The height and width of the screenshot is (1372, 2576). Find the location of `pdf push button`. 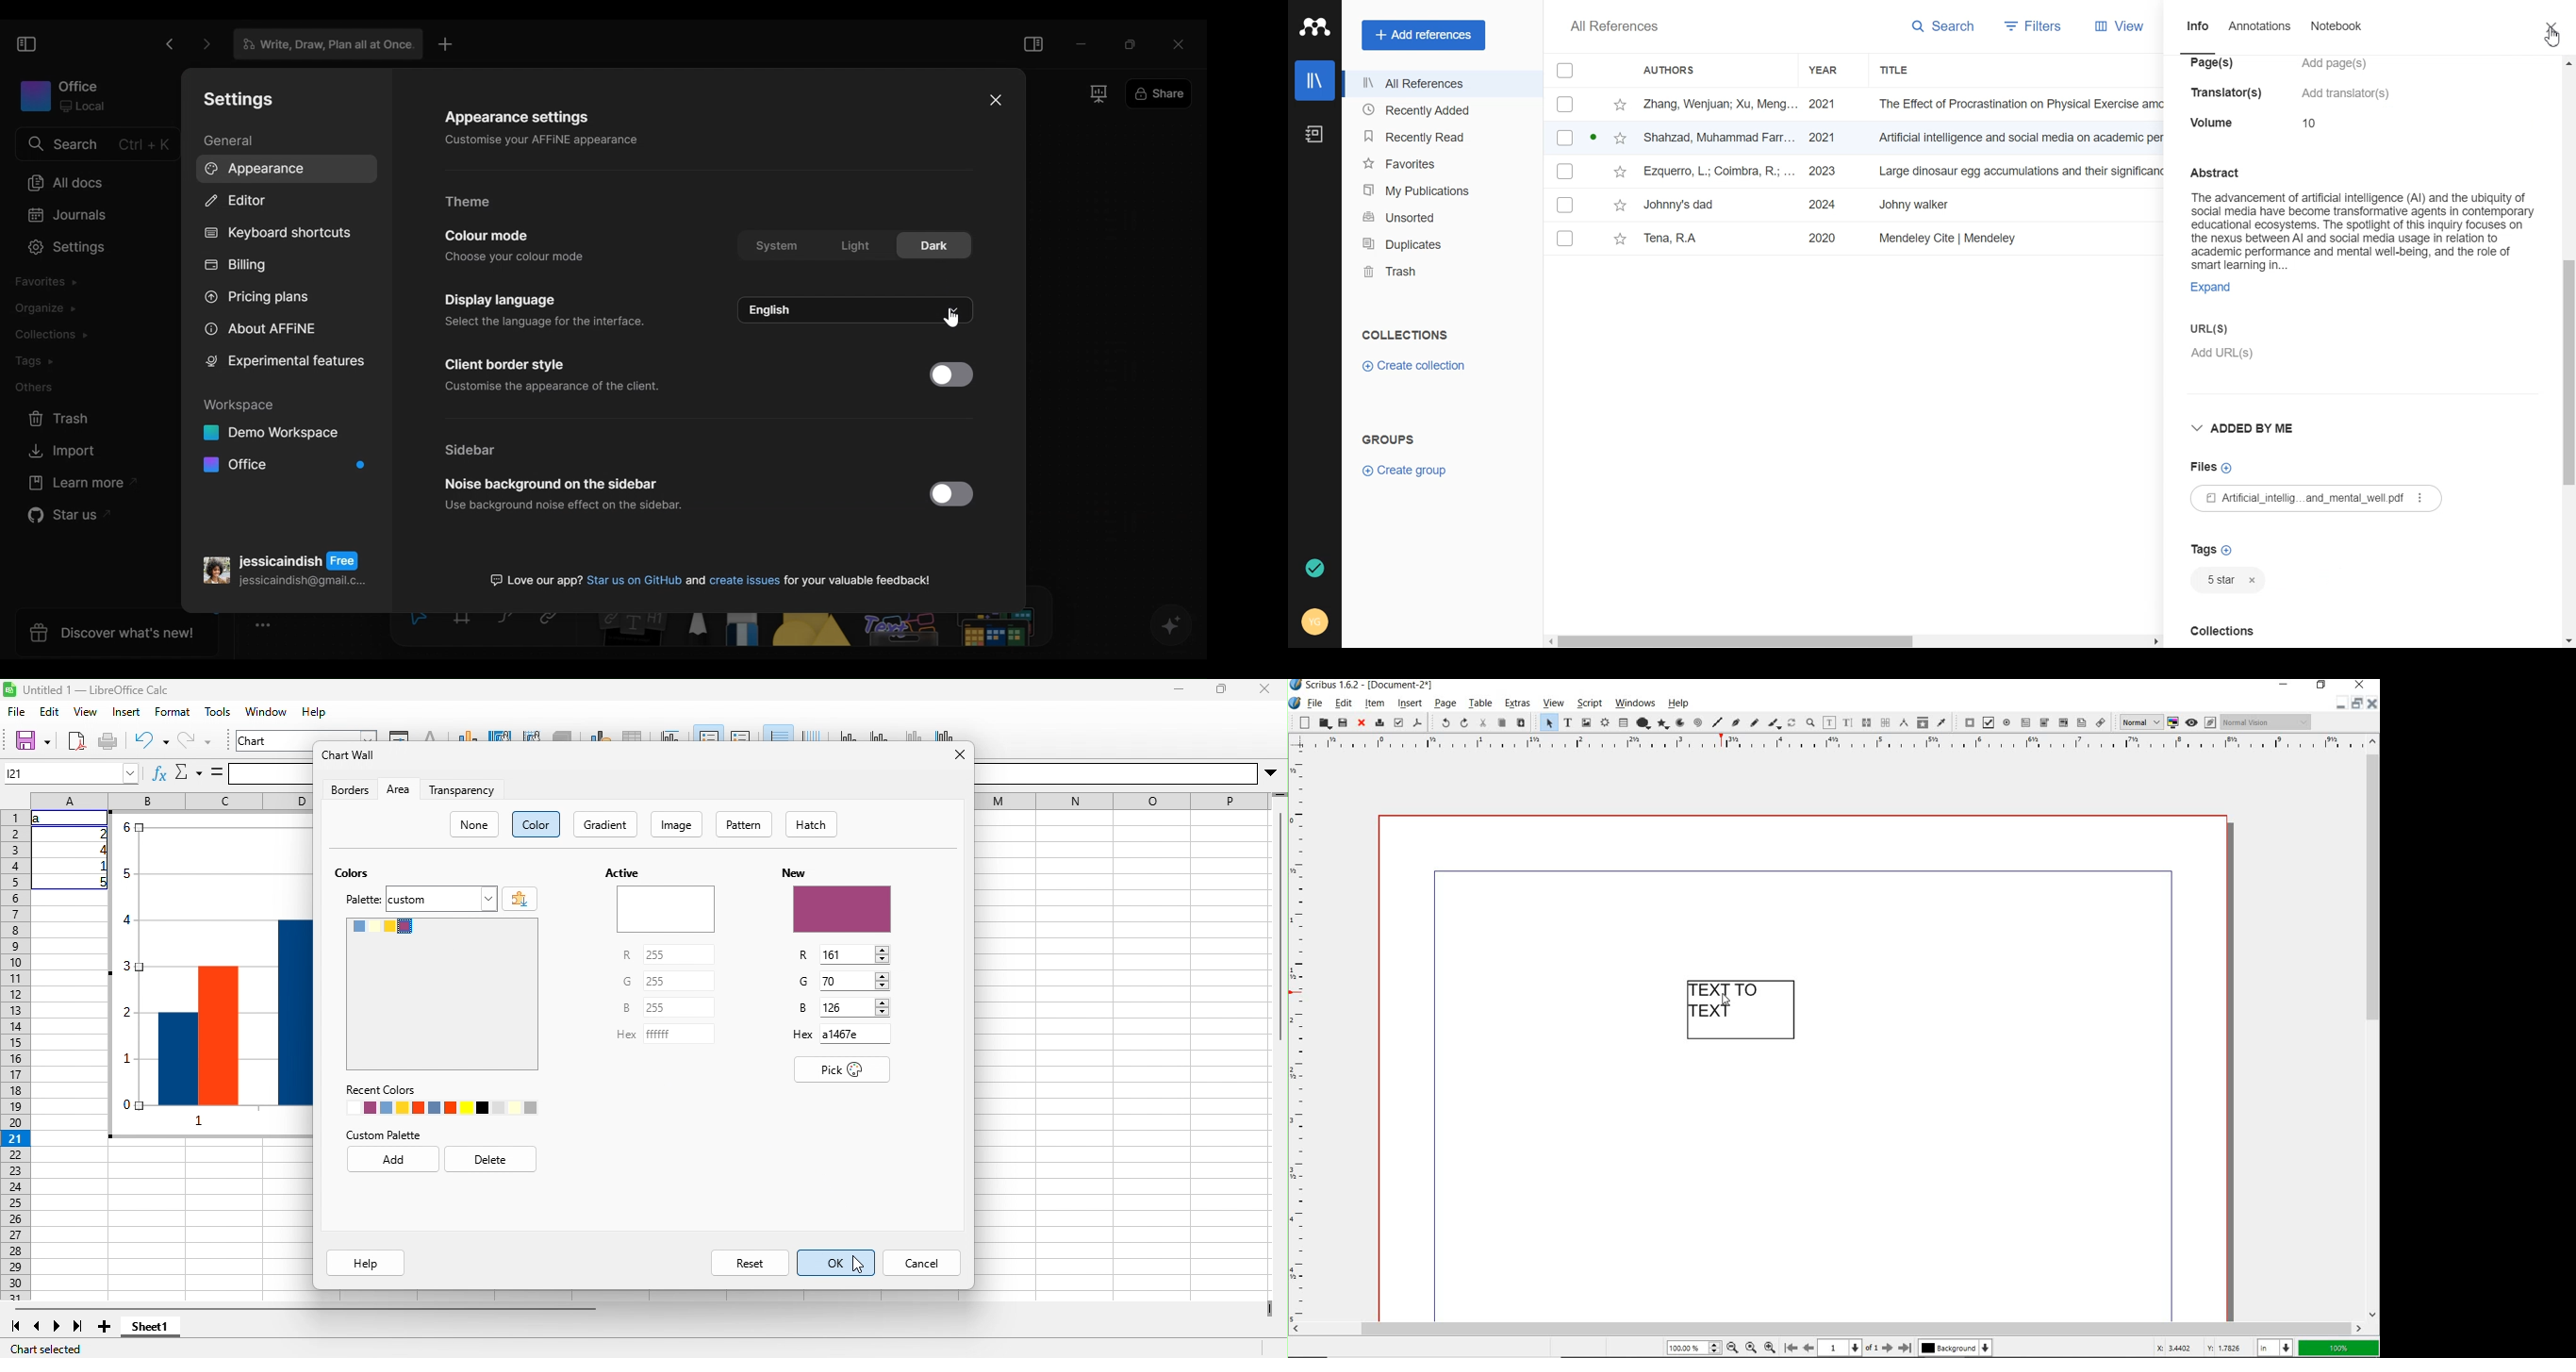

pdf push button is located at coordinates (1966, 723).